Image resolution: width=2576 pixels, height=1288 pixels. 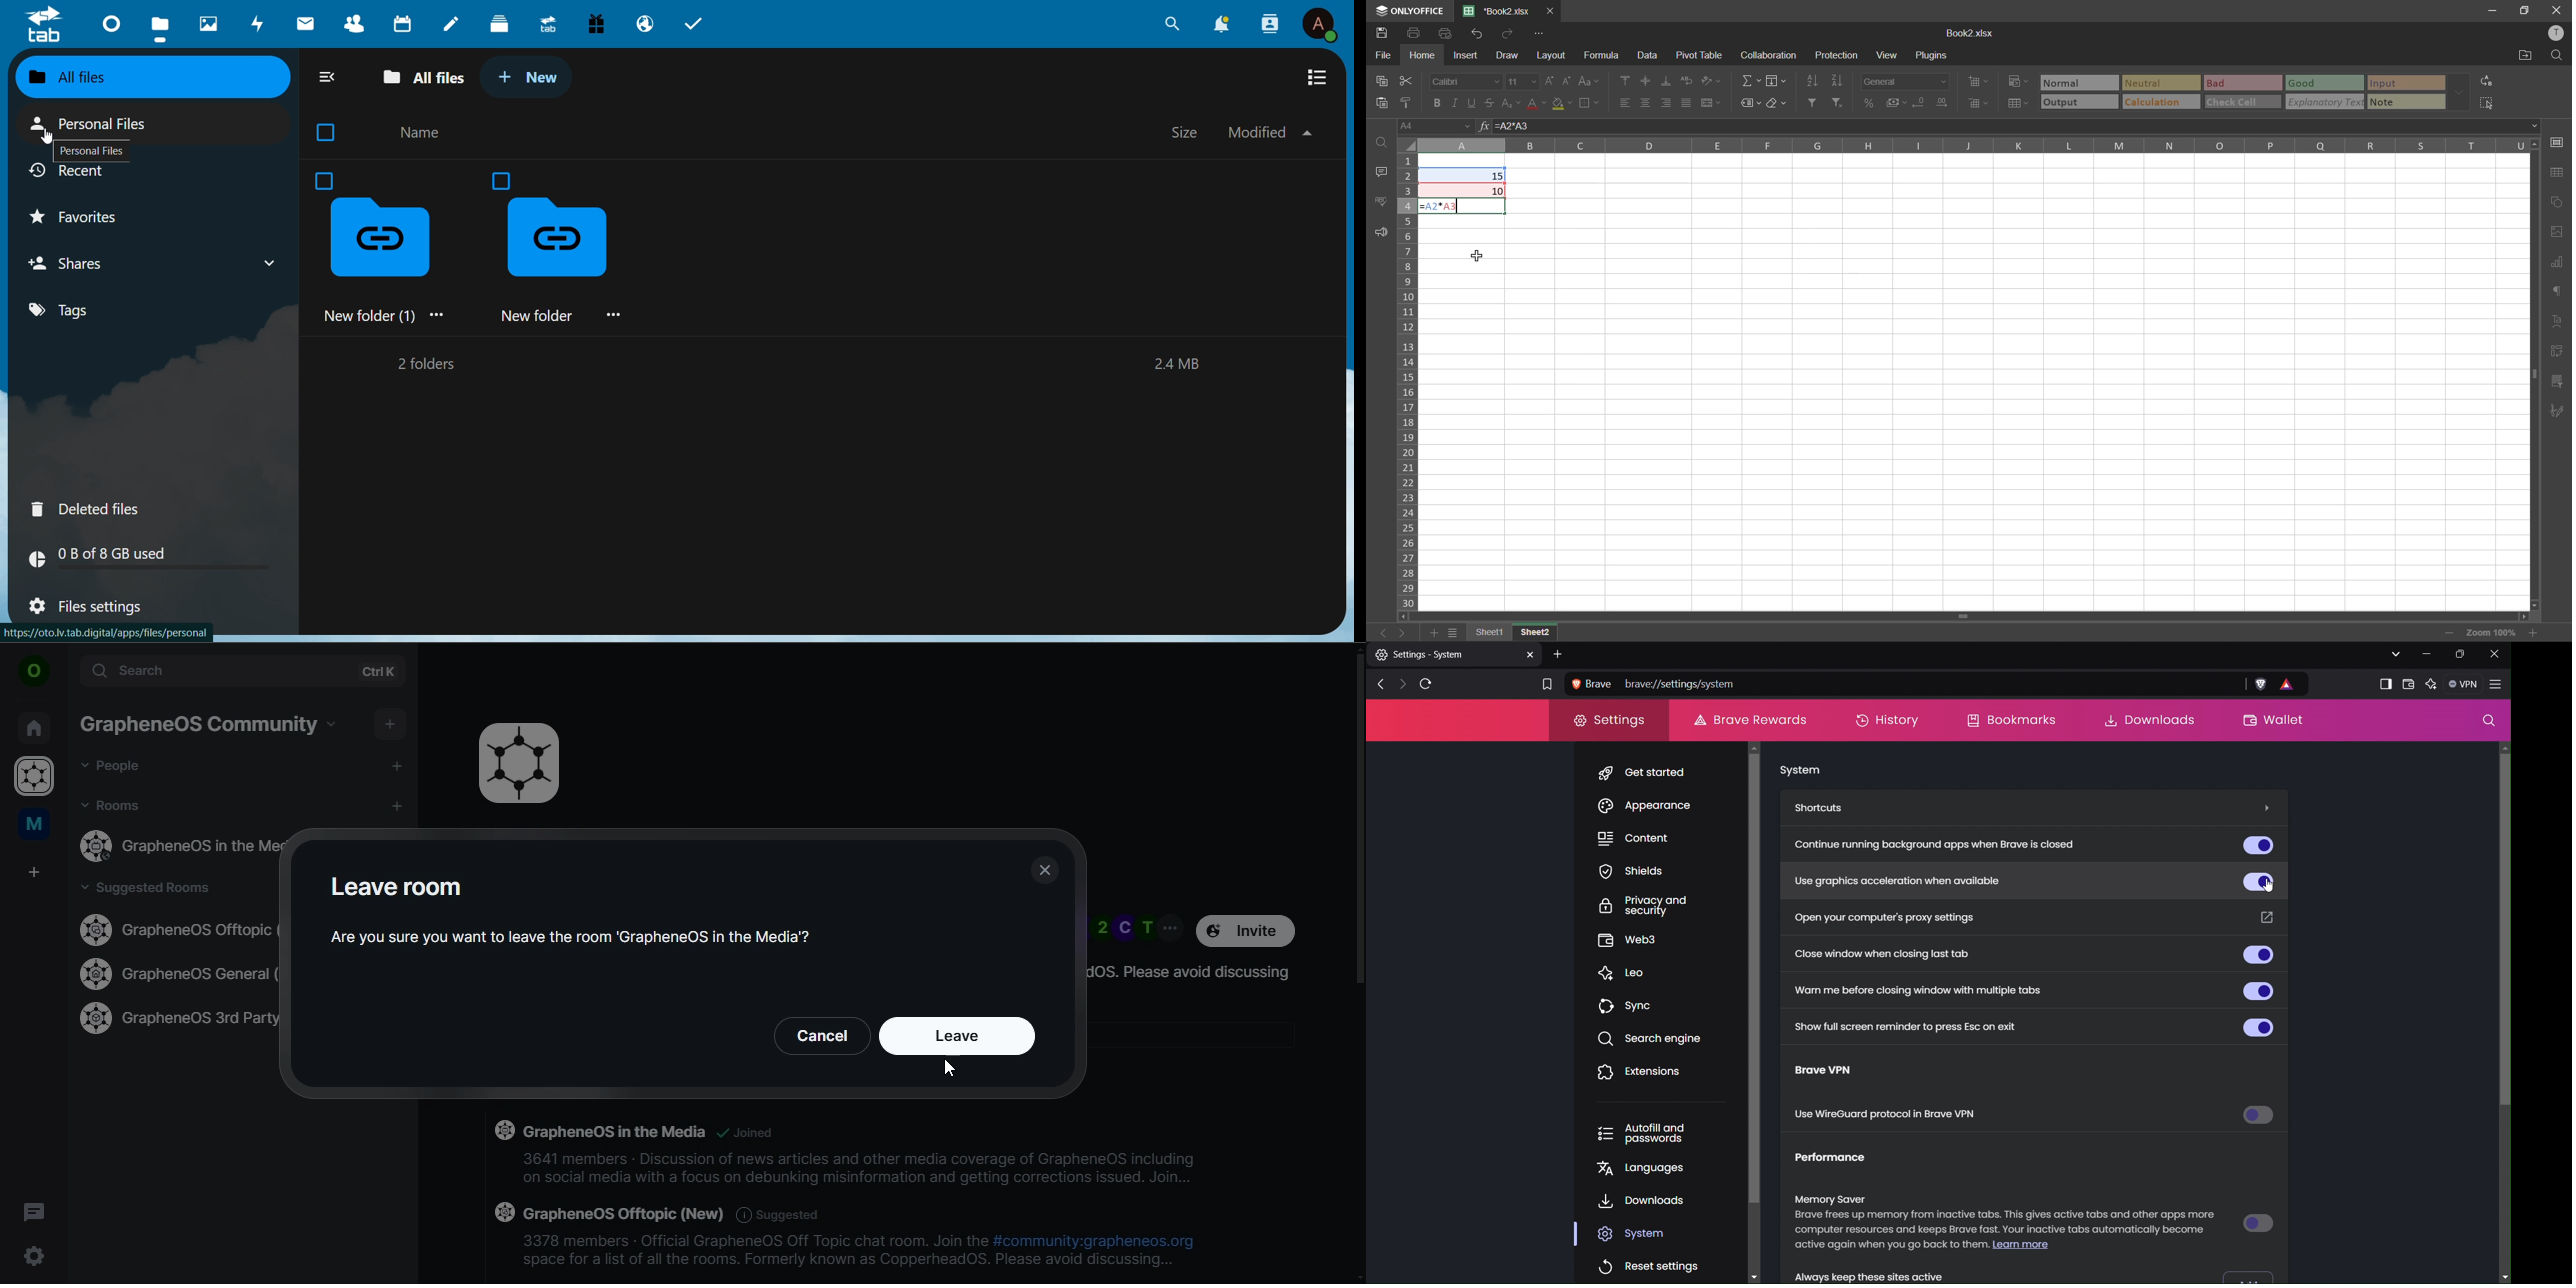 What do you see at coordinates (1433, 124) in the screenshot?
I see `A4` at bounding box center [1433, 124].